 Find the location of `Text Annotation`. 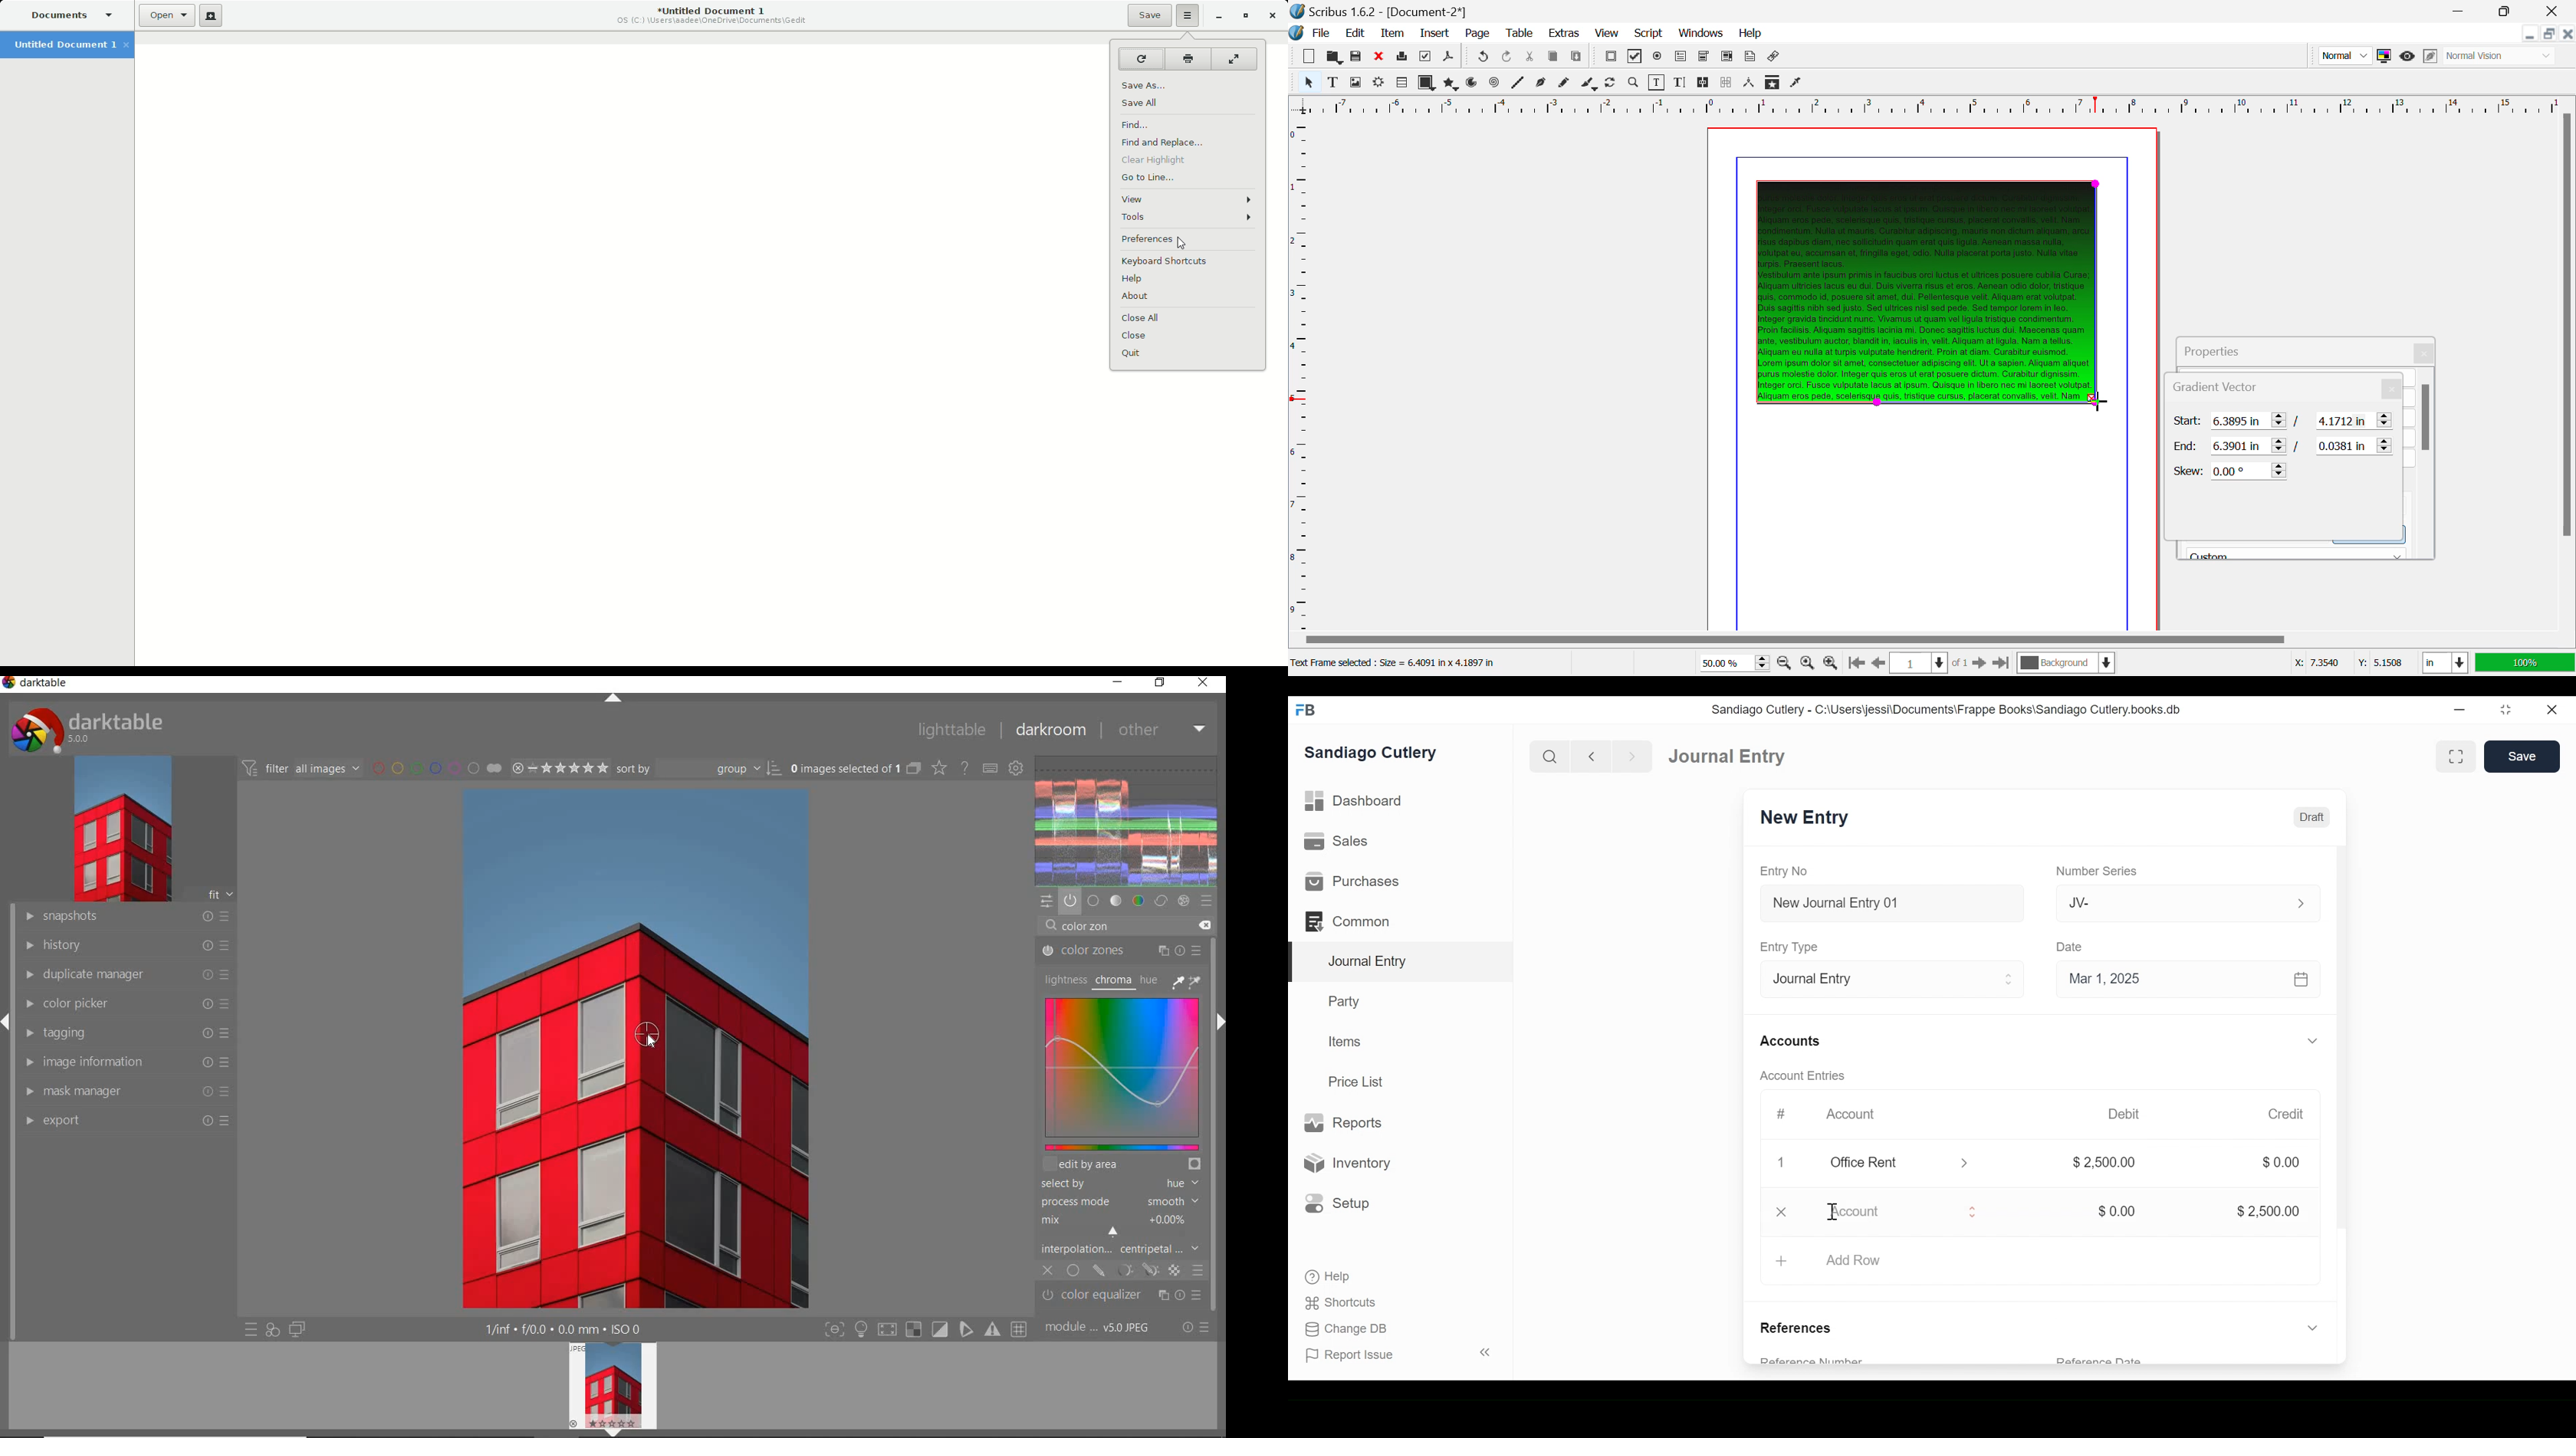

Text Annotation is located at coordinates (1750, 58).